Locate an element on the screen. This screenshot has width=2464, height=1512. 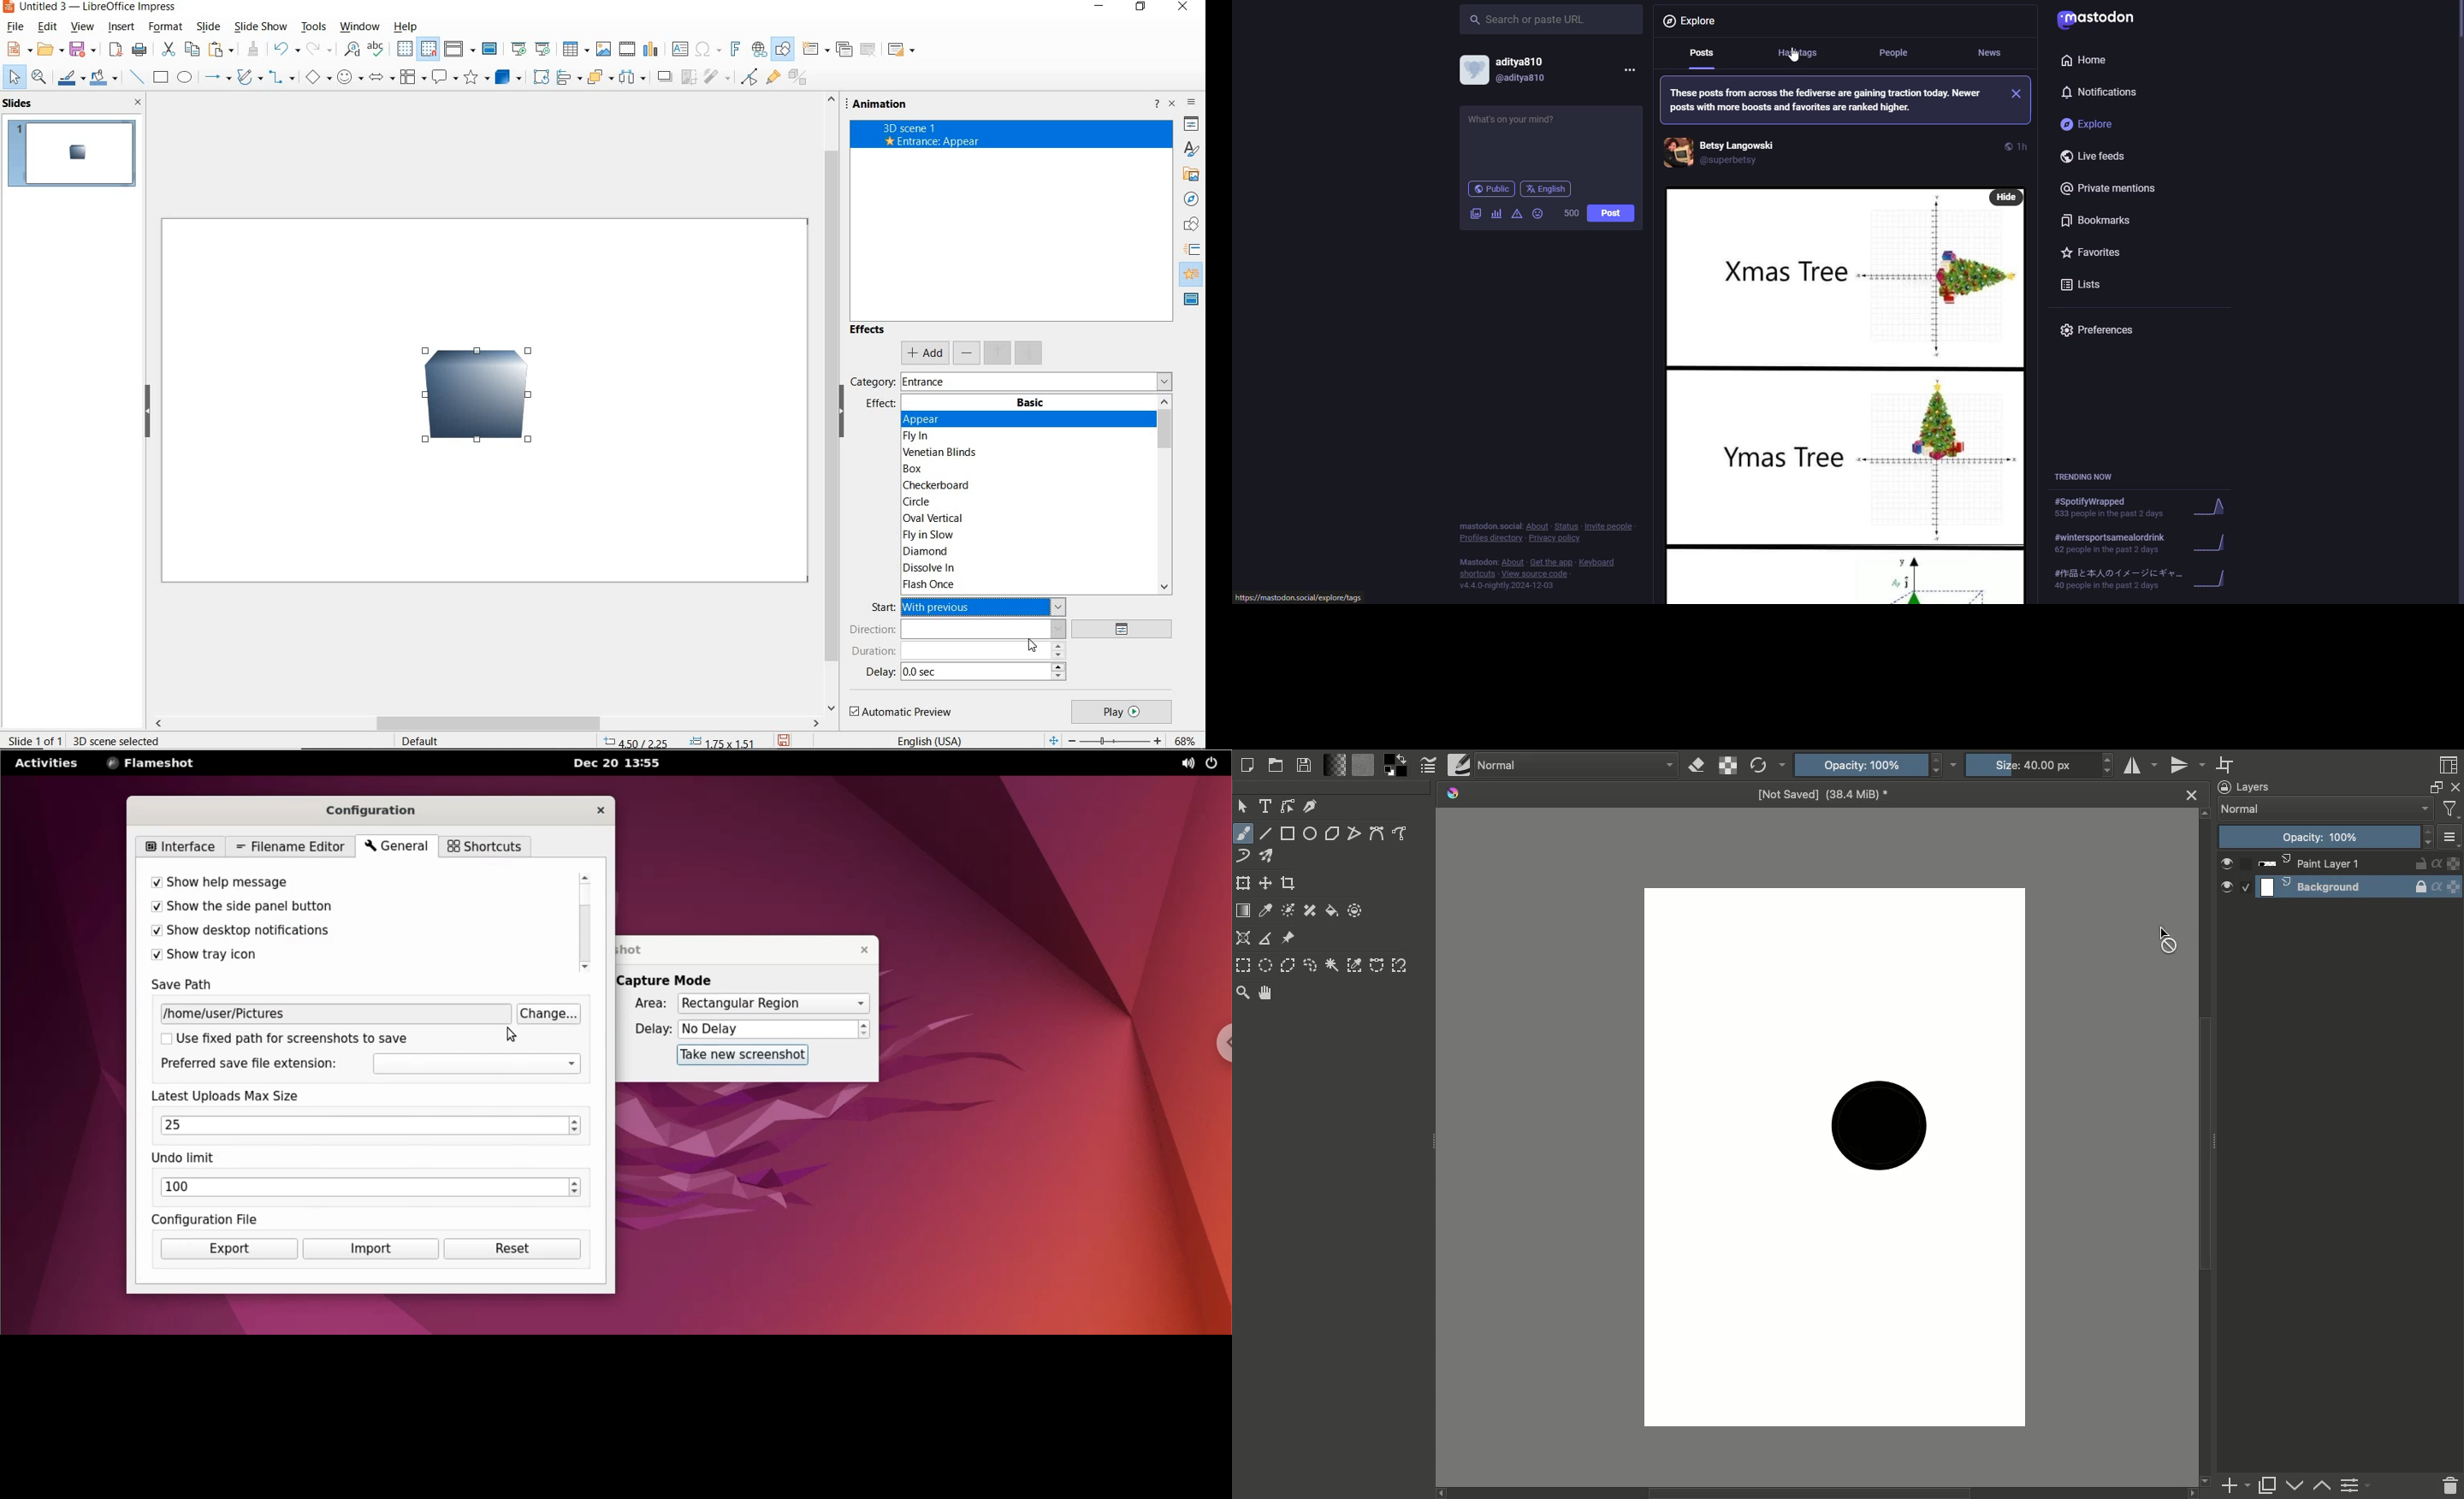
cut is located at coordinates (169, 50).